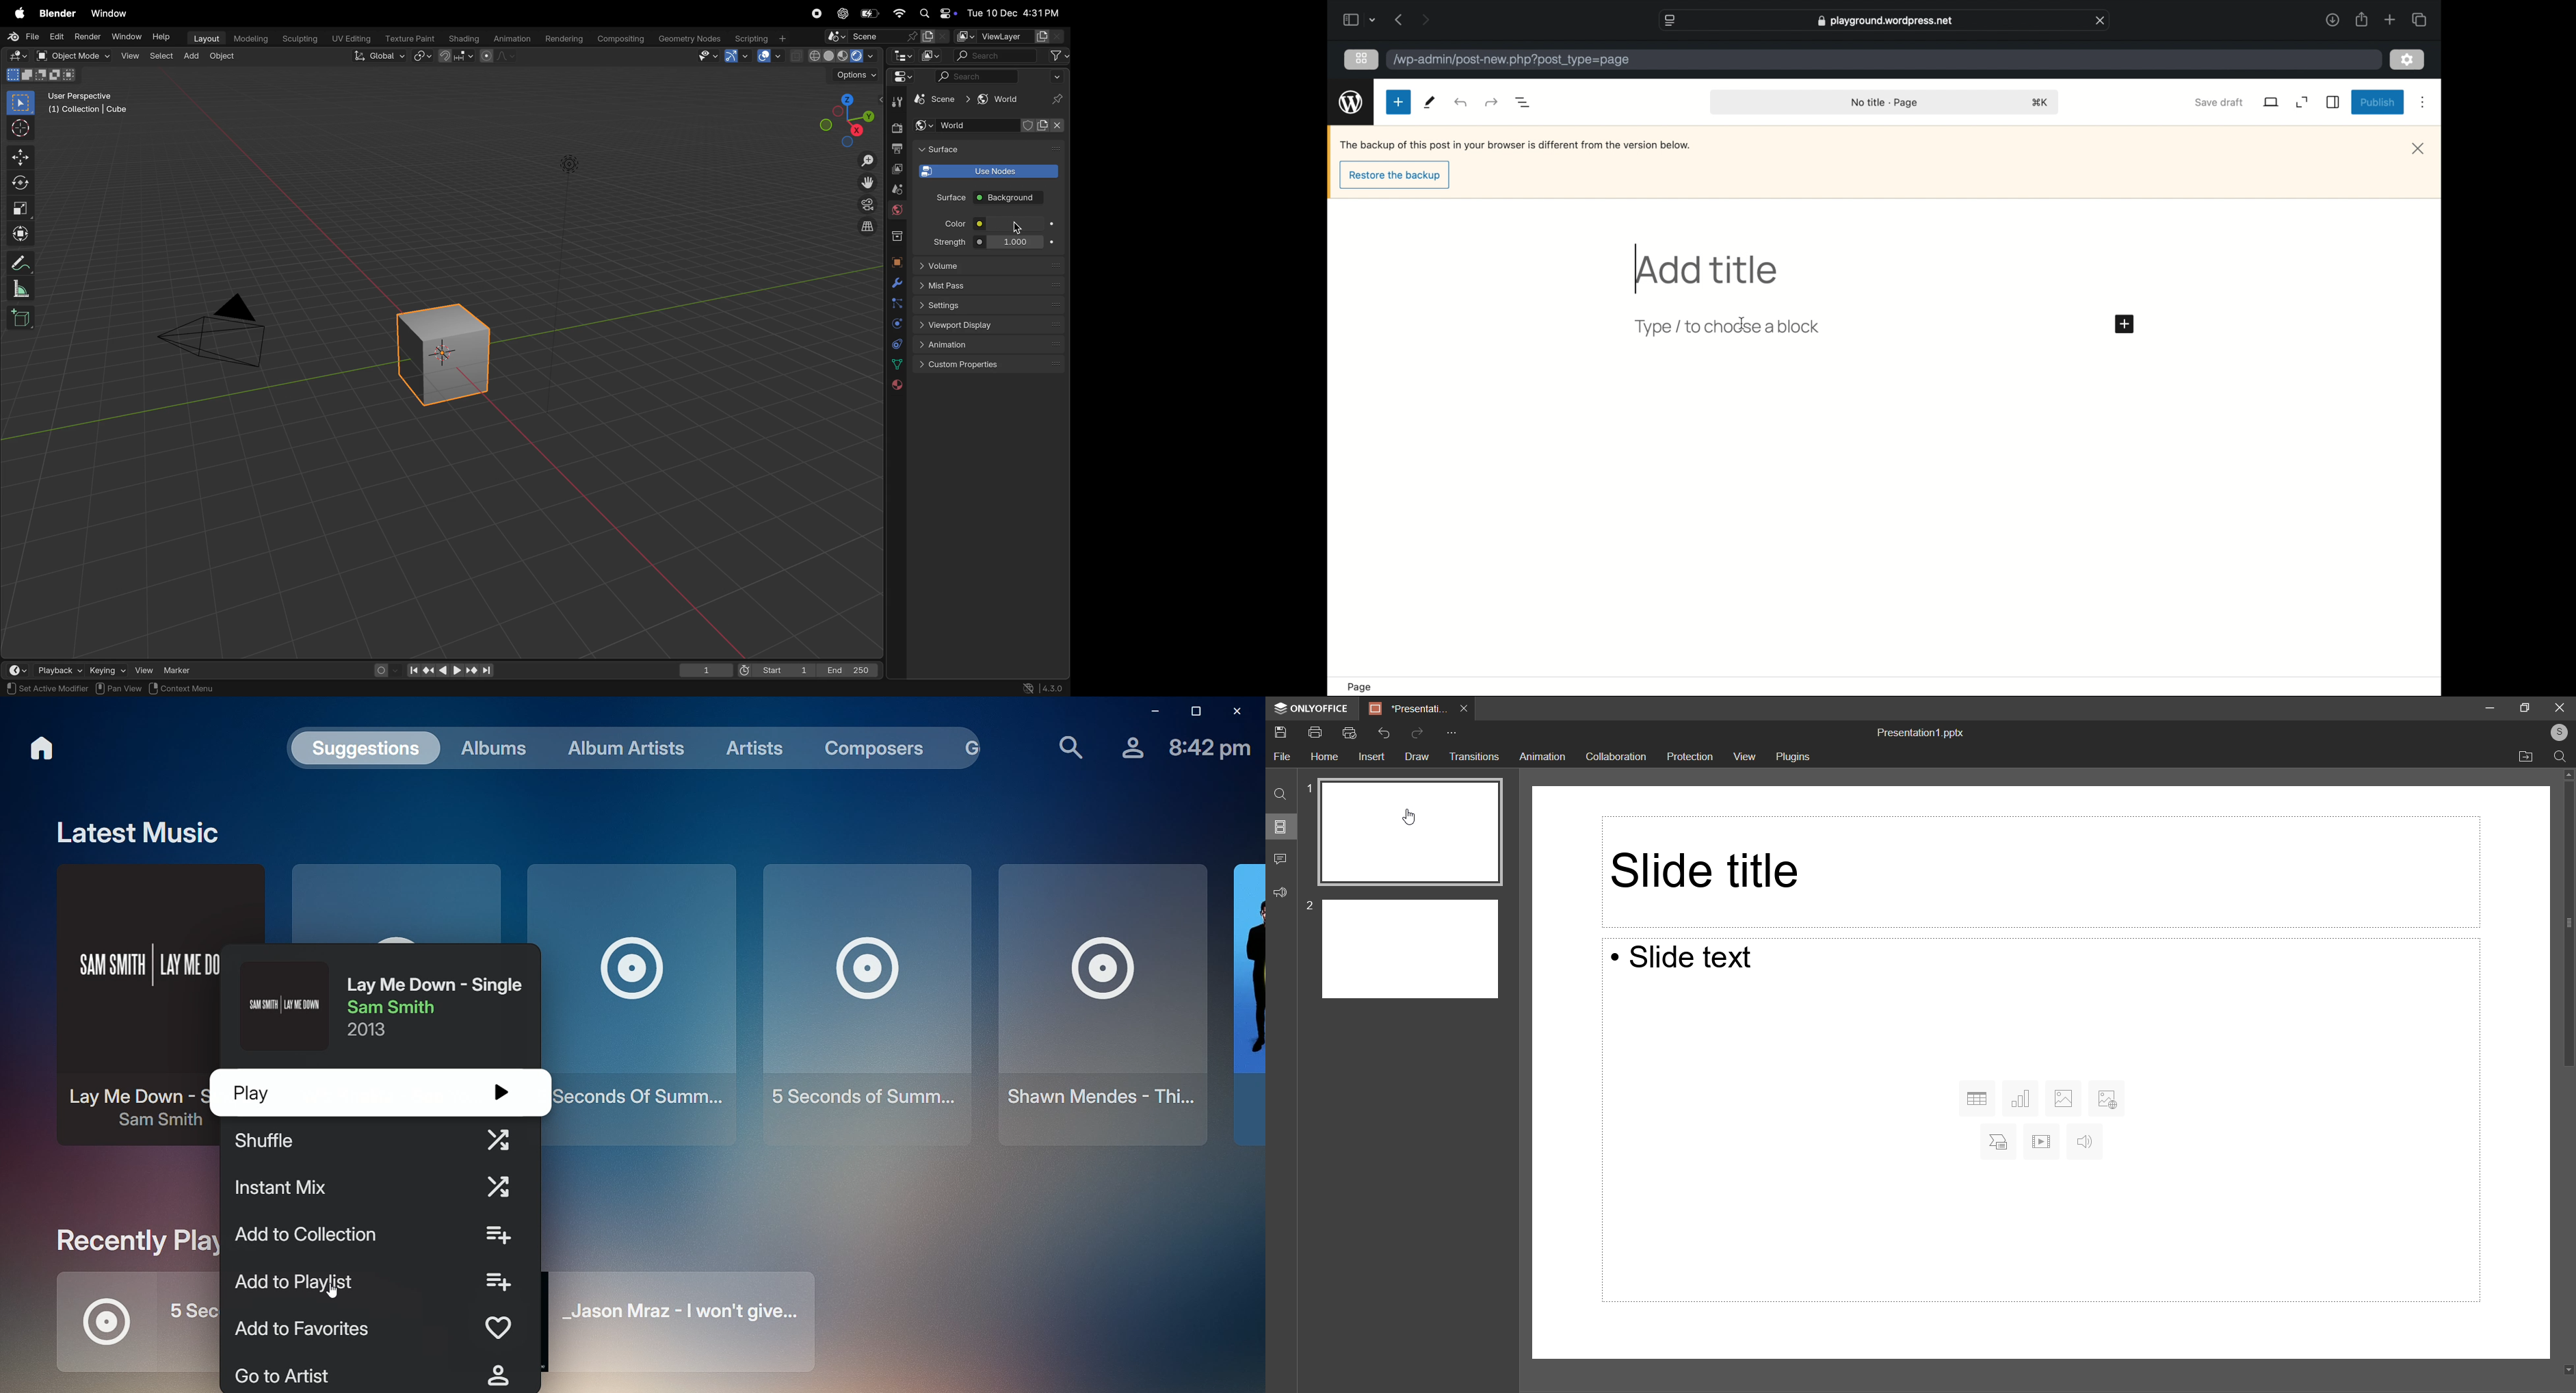 This screenshot has width=2576, height=1400. Describe the element at coordinates (1309, 709) in the screenshot. I see `Logo` at that location.